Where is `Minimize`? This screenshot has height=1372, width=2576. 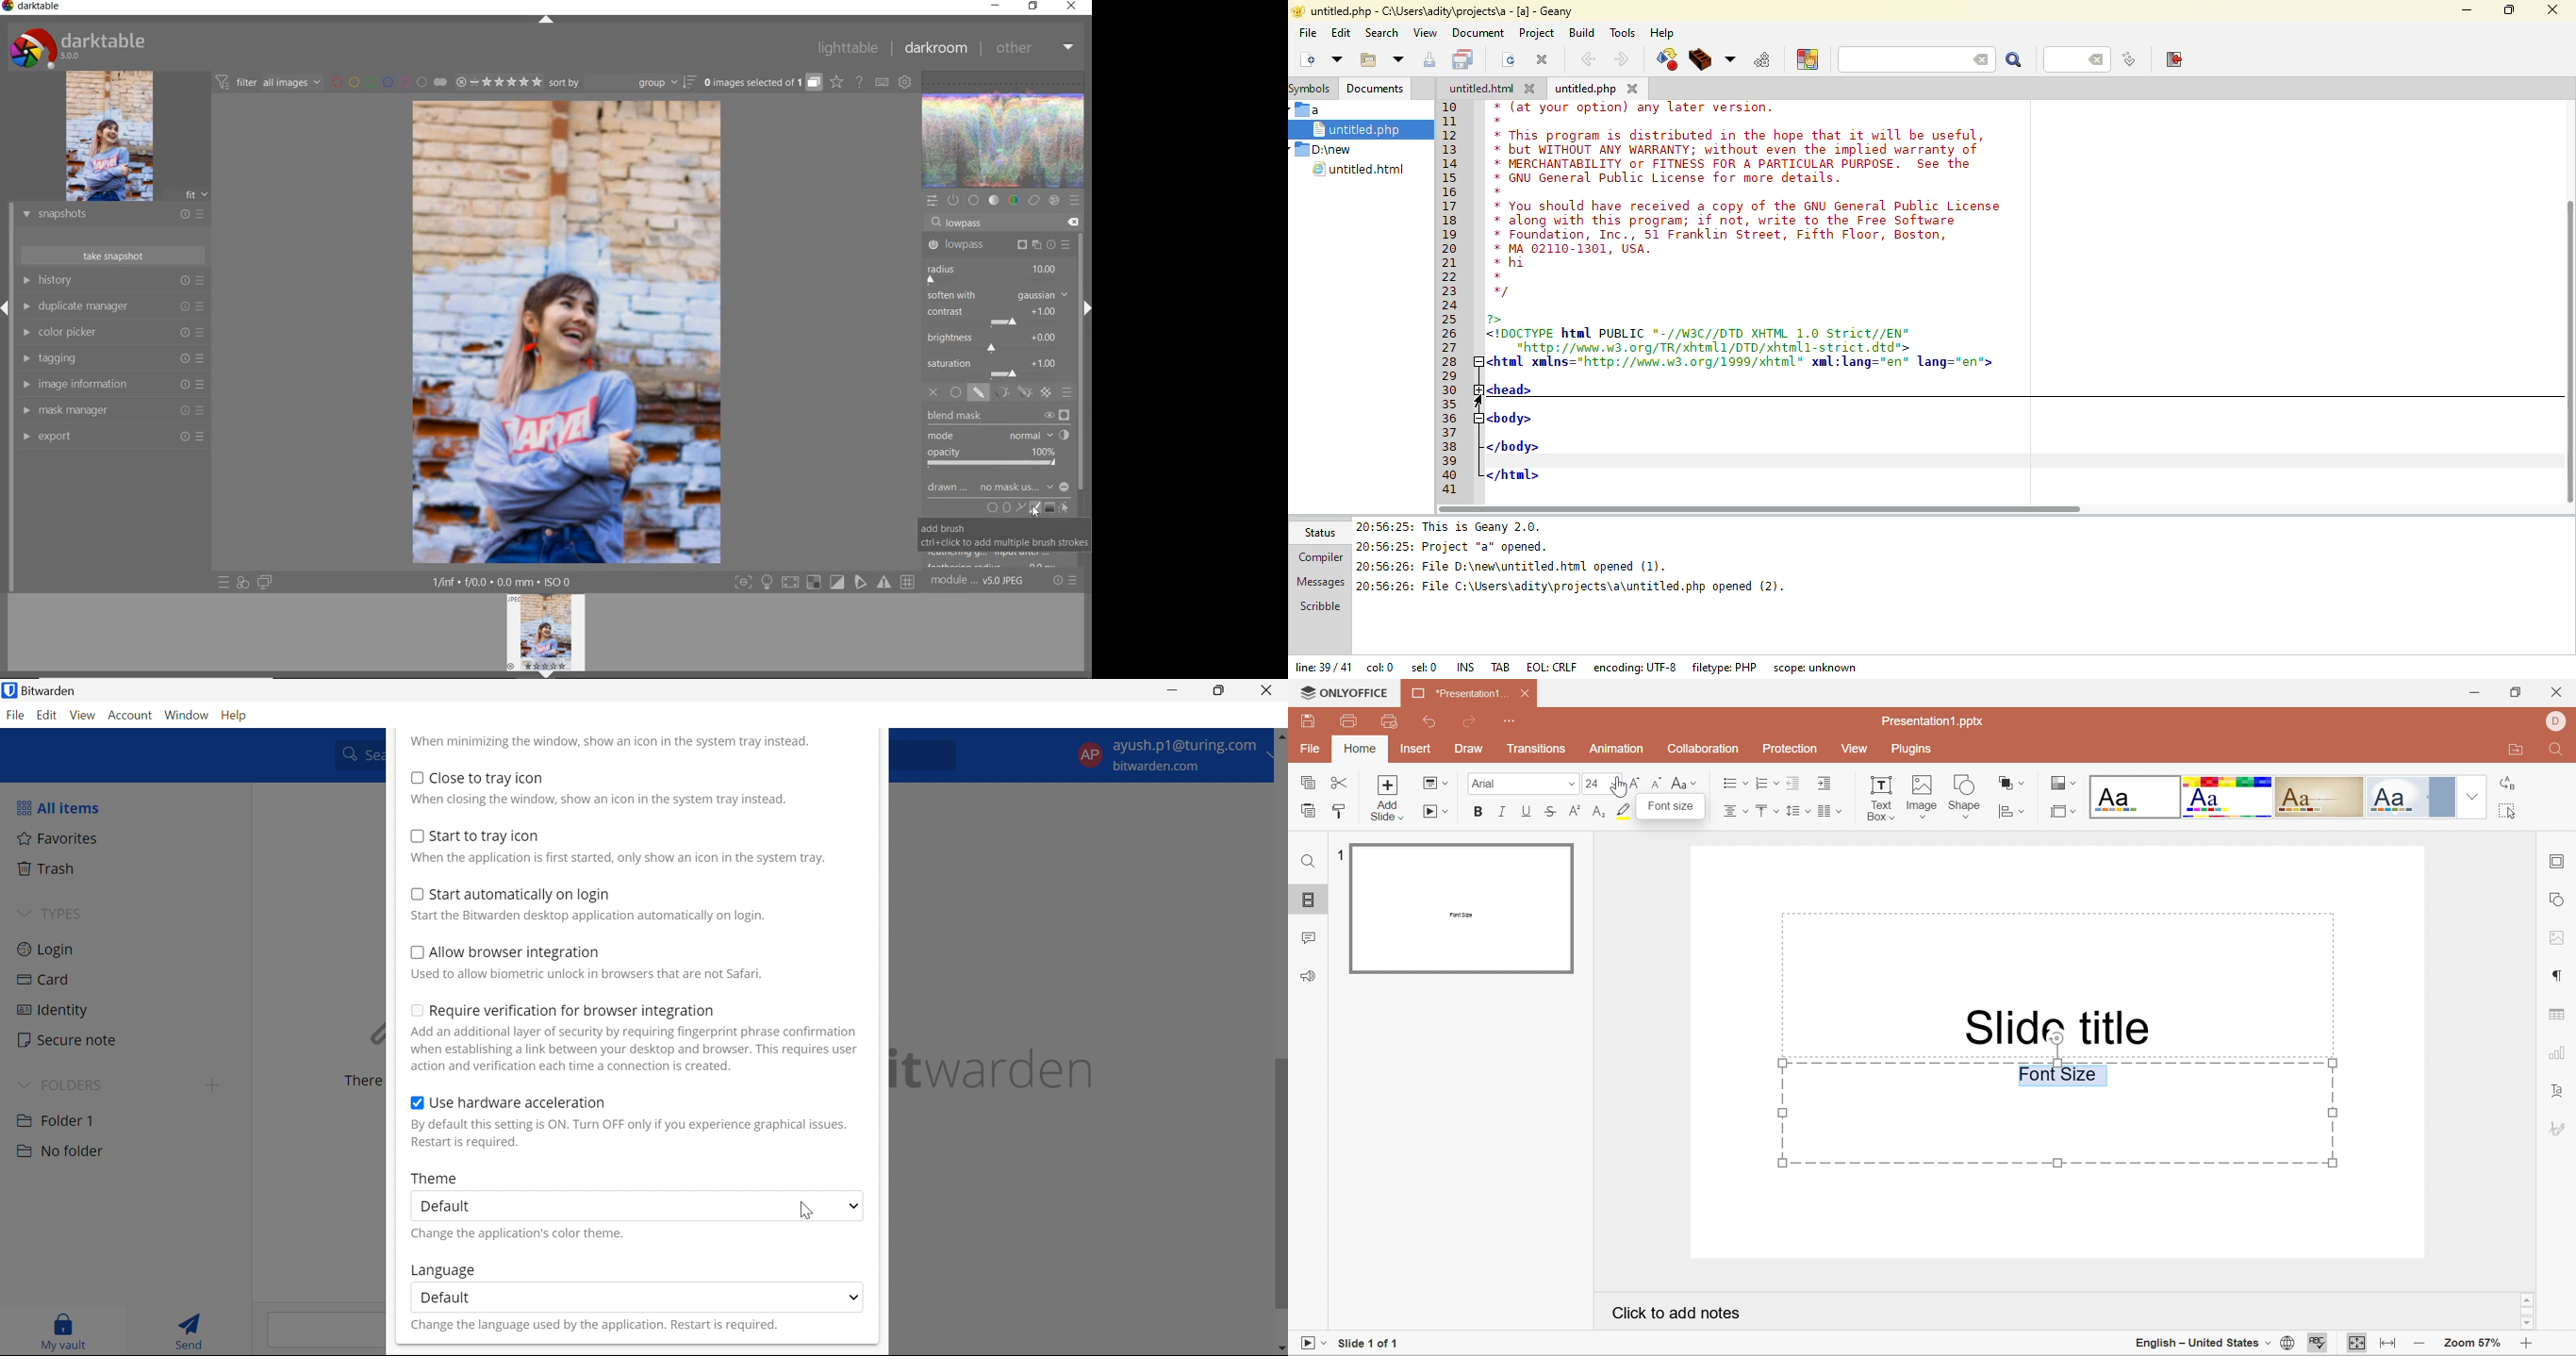
Minimize is located at coordinates (1173, 689).